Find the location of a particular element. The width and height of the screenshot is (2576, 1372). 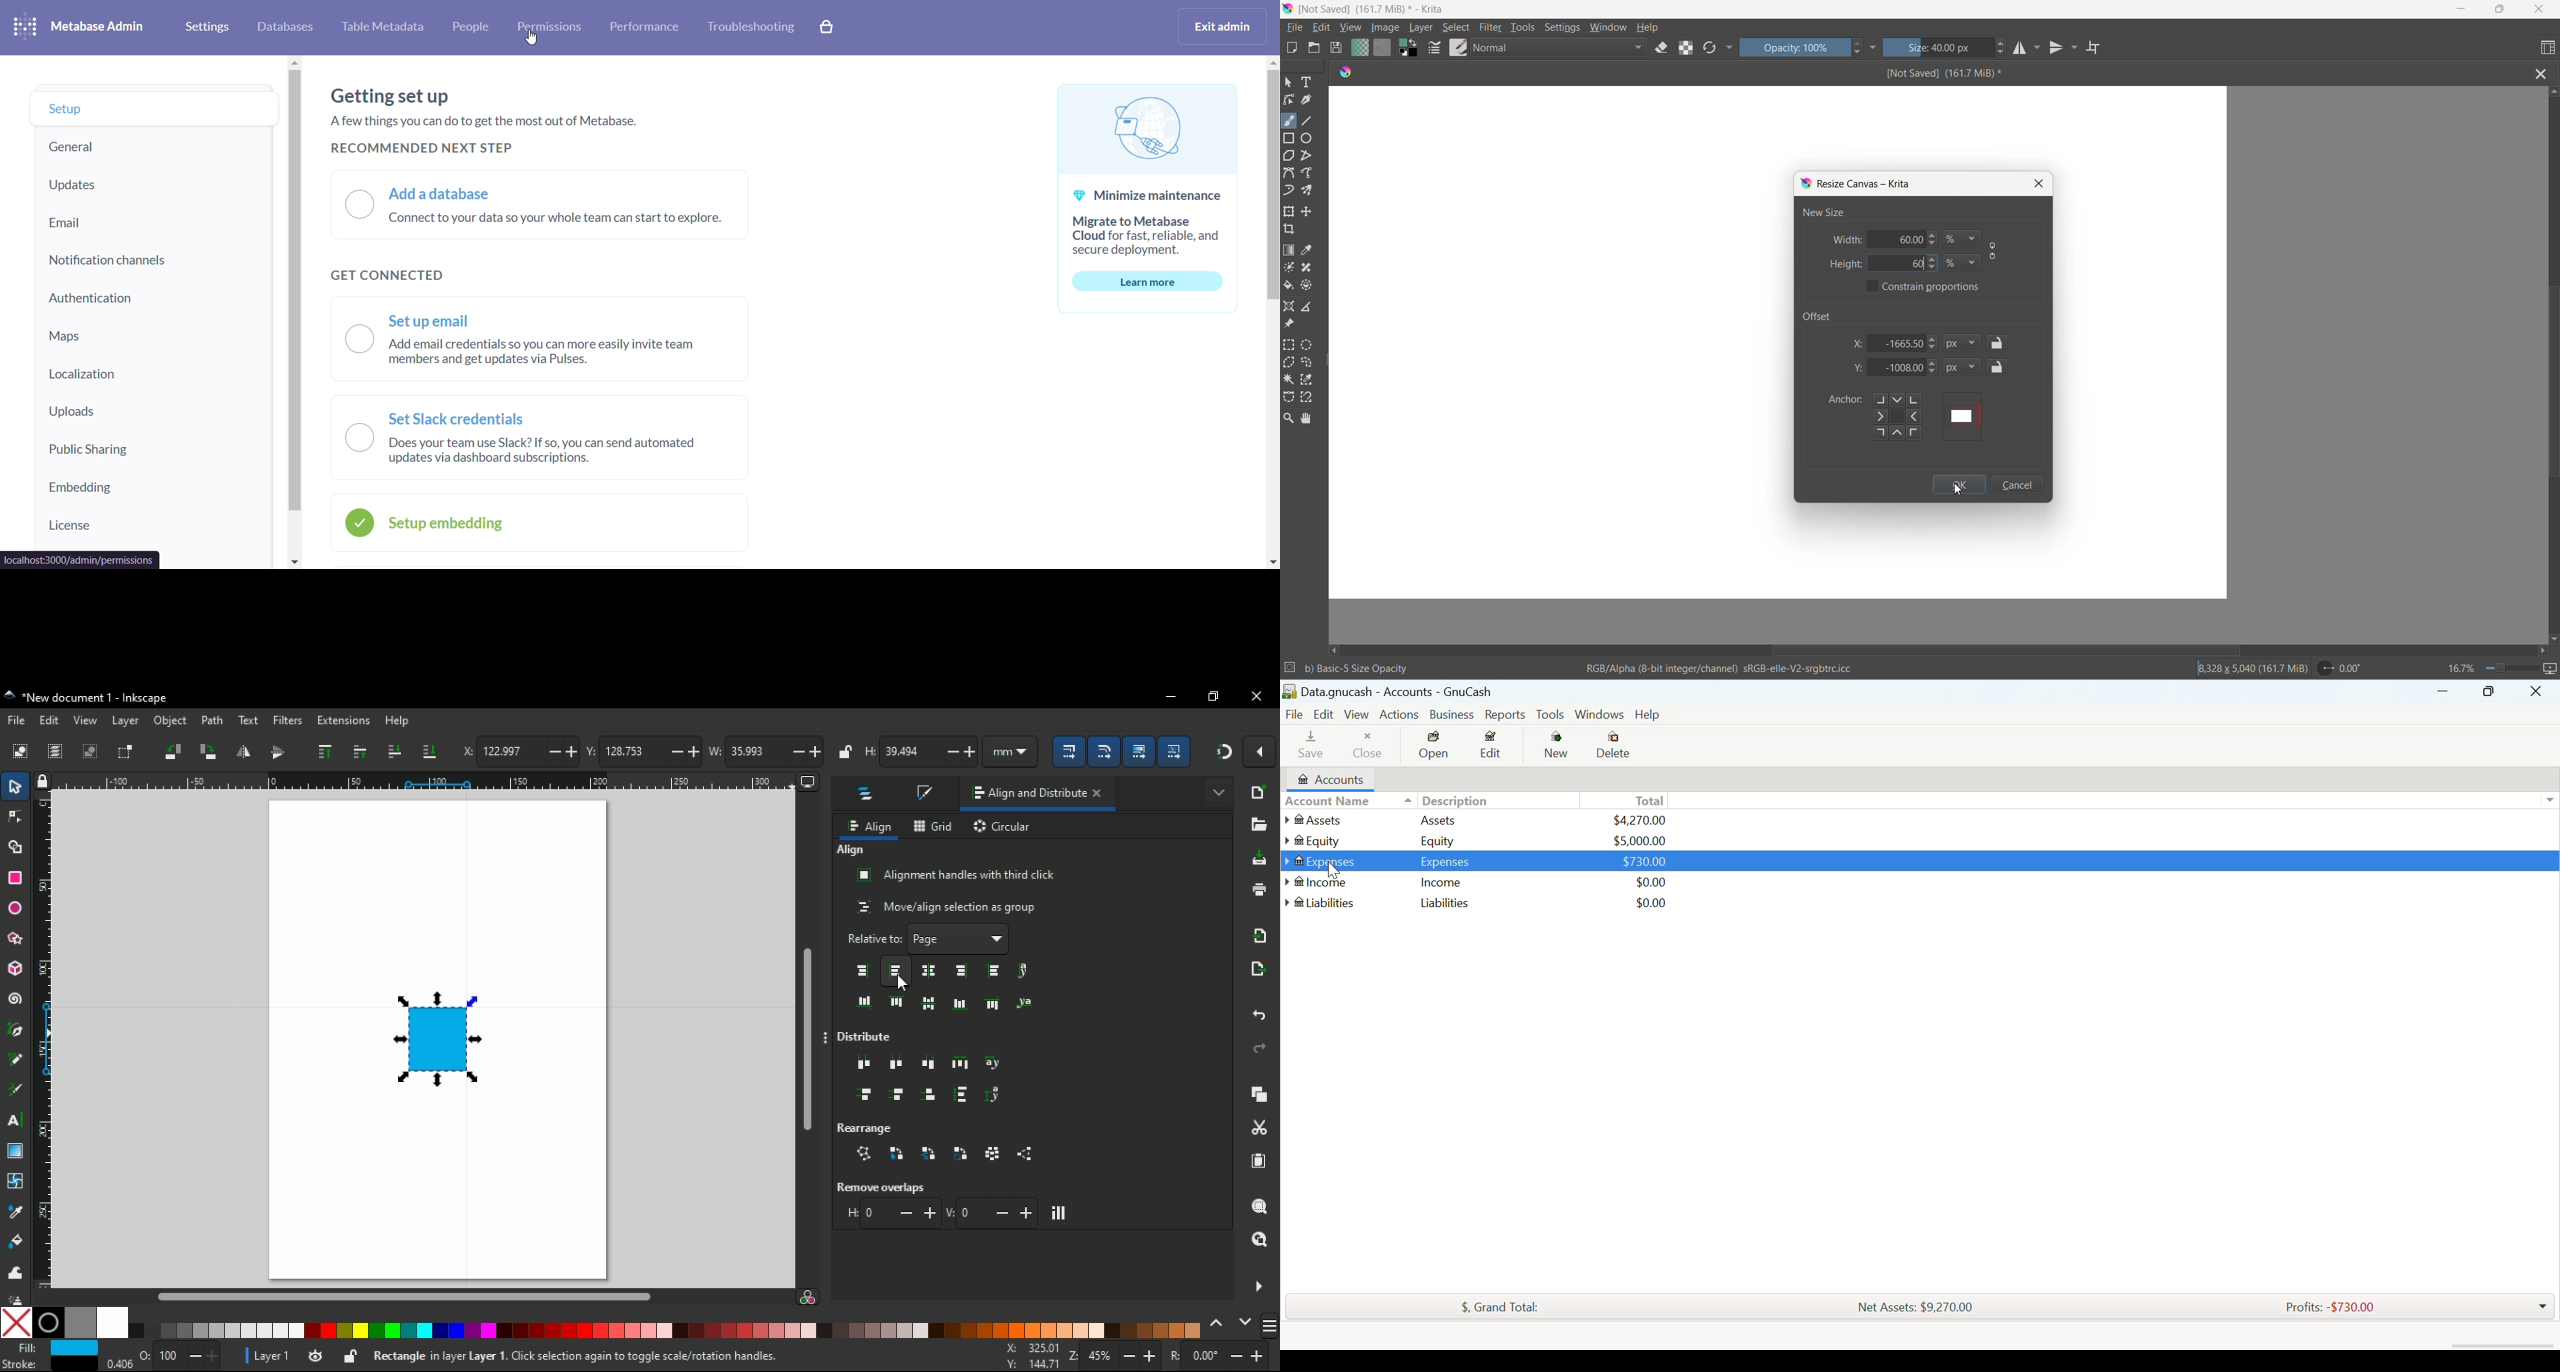

Tools is located at coordinates (1549, 715).